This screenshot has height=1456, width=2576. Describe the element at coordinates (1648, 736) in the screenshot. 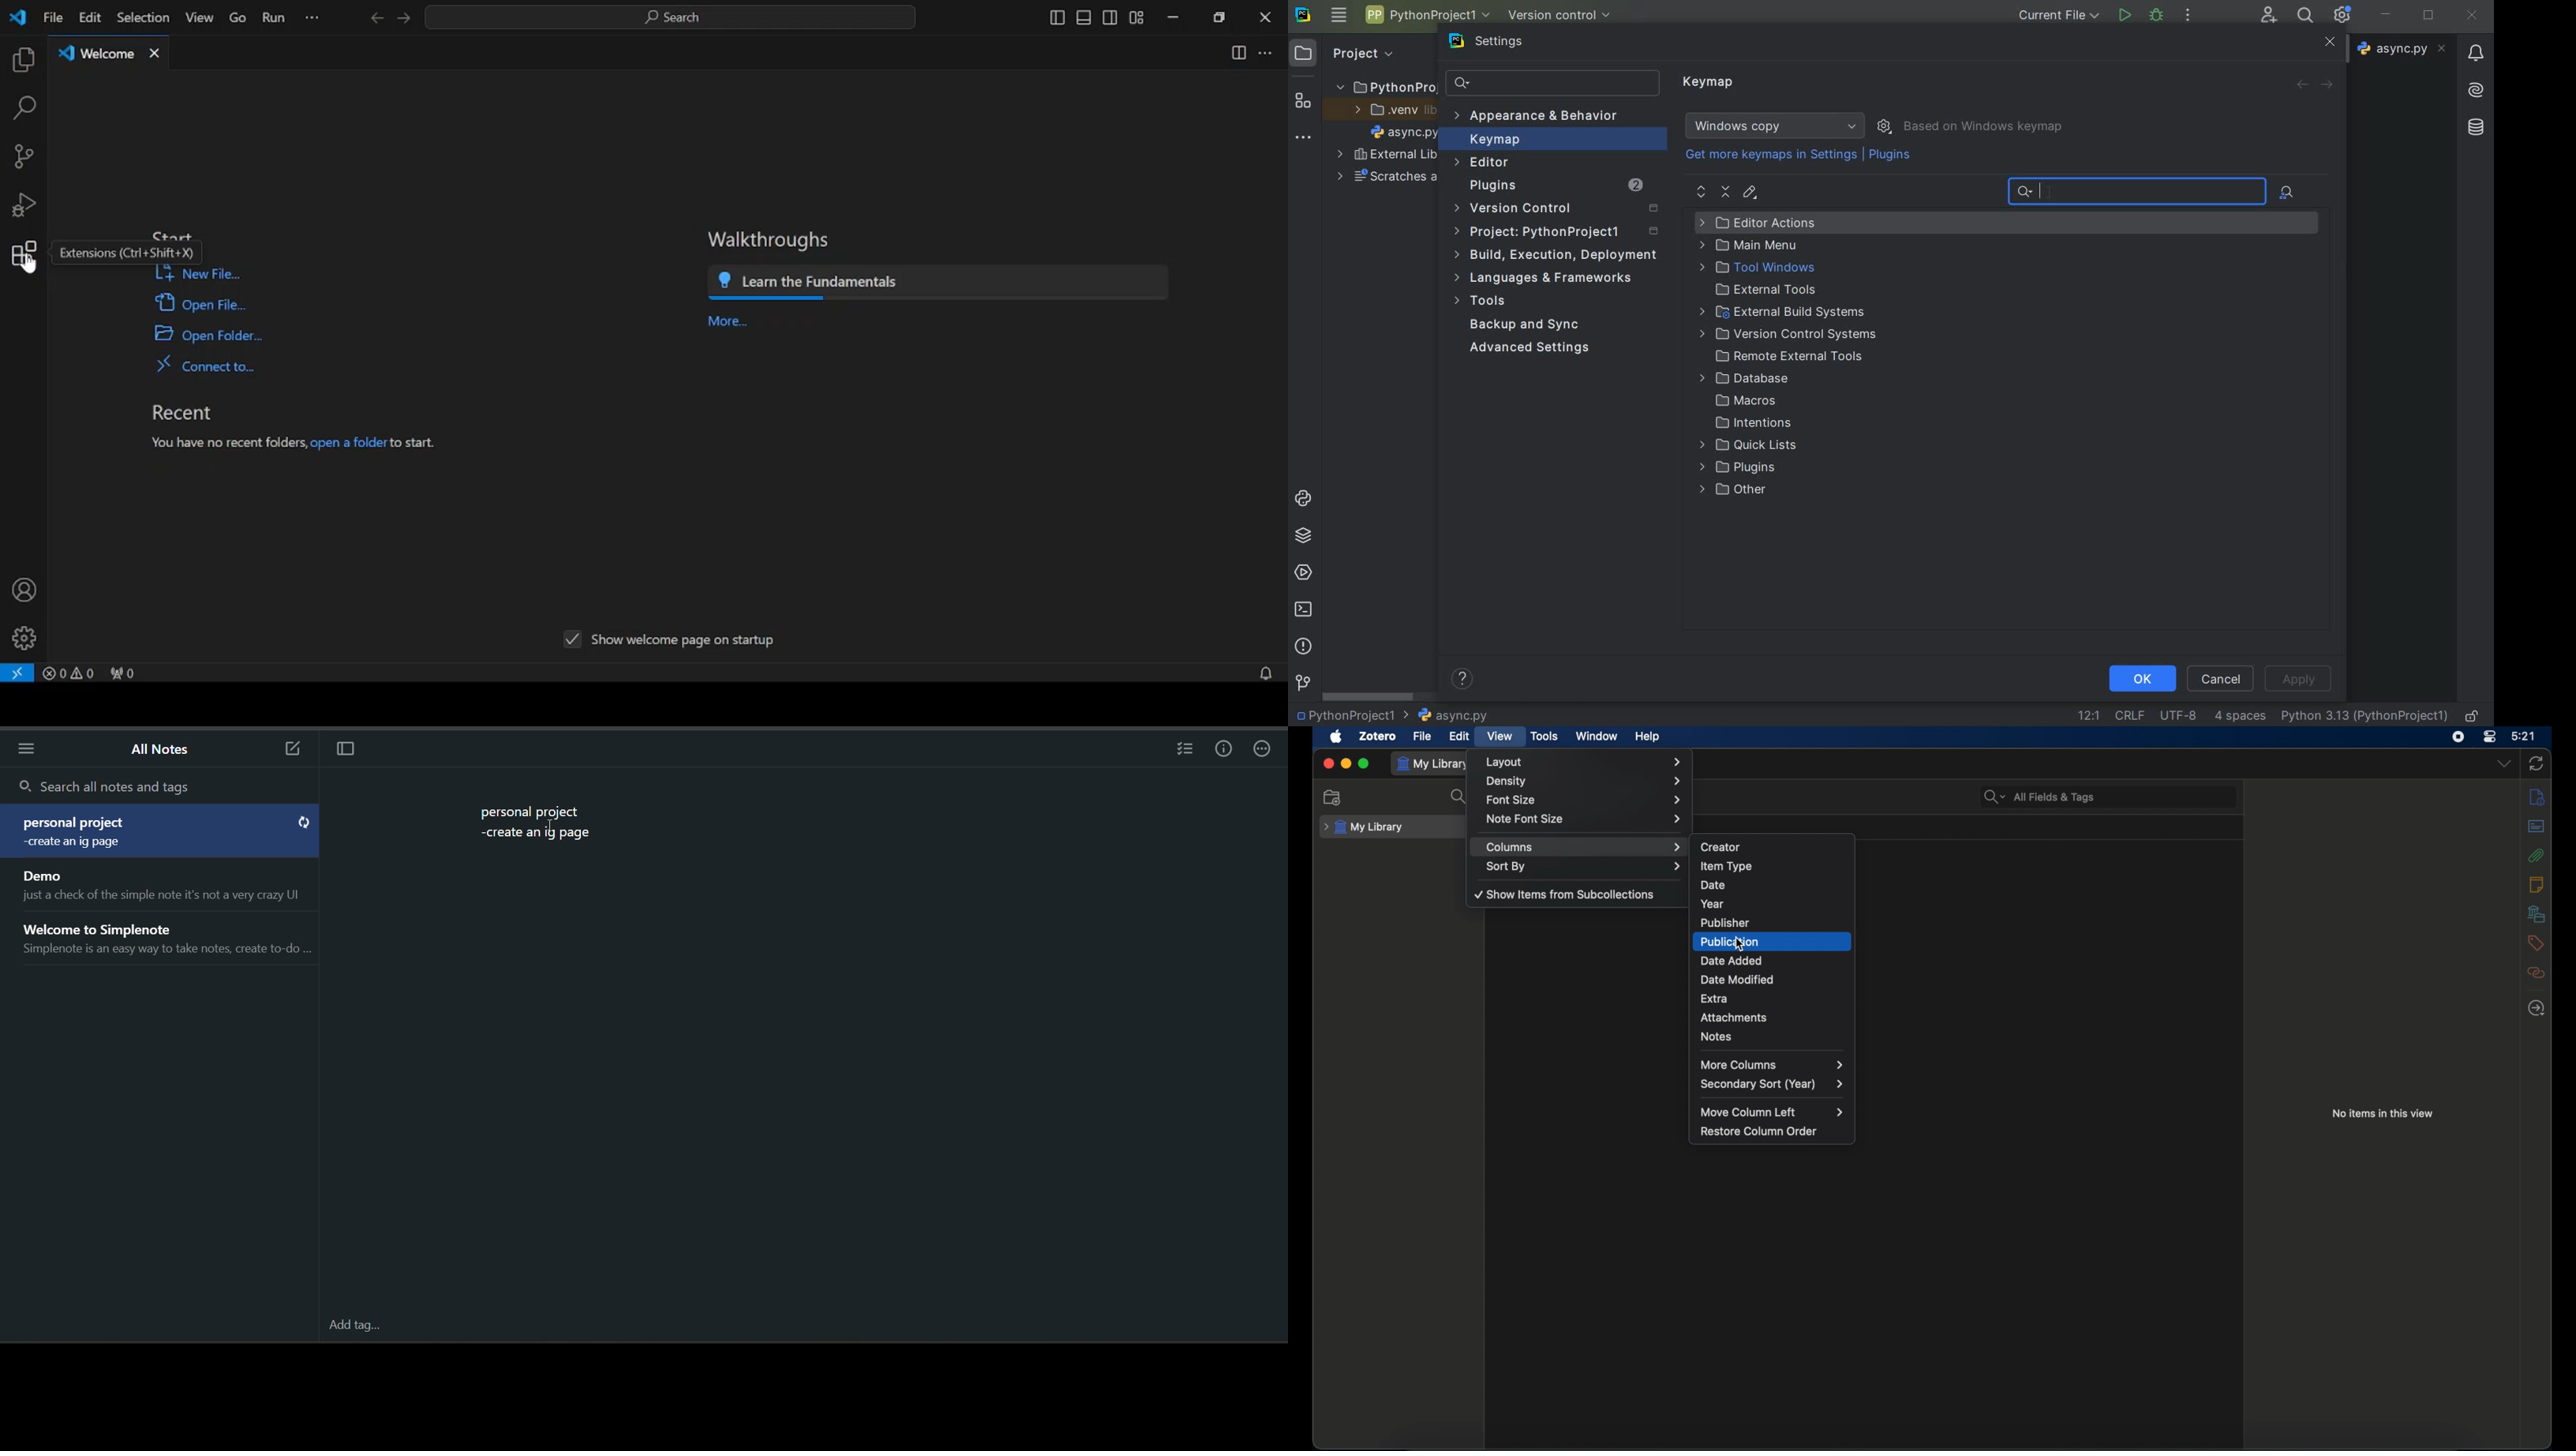

I see `help` at that location.